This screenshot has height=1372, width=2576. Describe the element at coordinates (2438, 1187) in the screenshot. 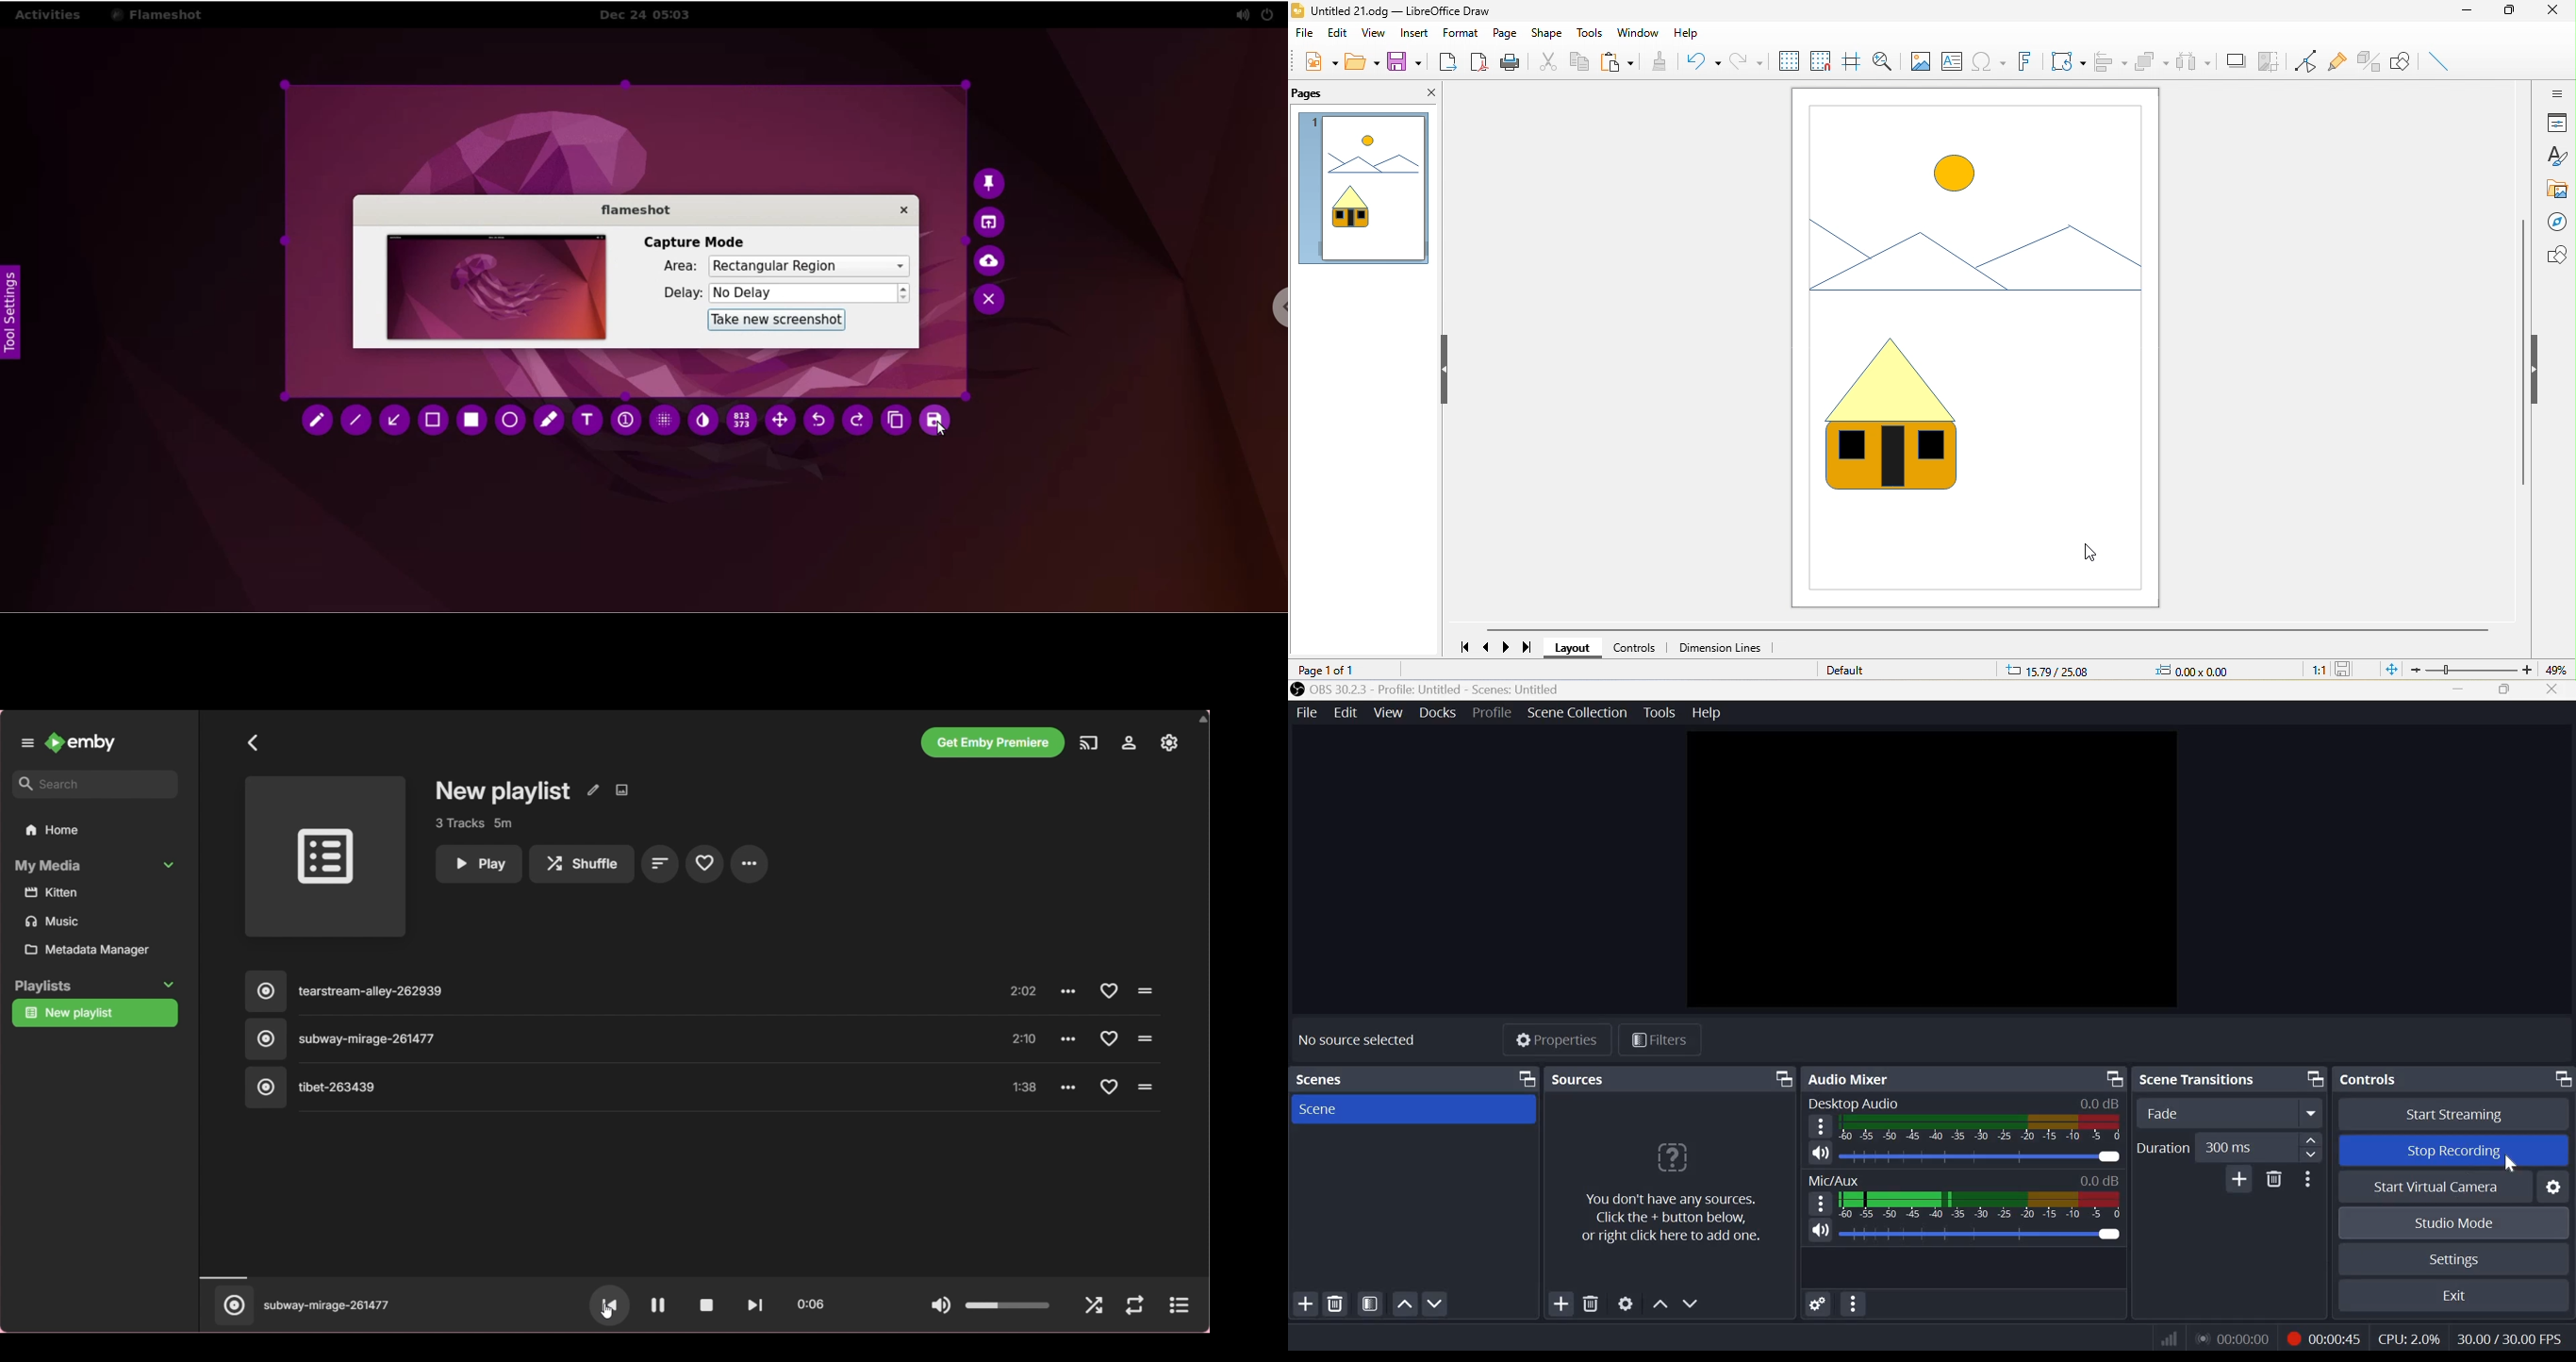

I see `Start Virtual Camera` at that location.